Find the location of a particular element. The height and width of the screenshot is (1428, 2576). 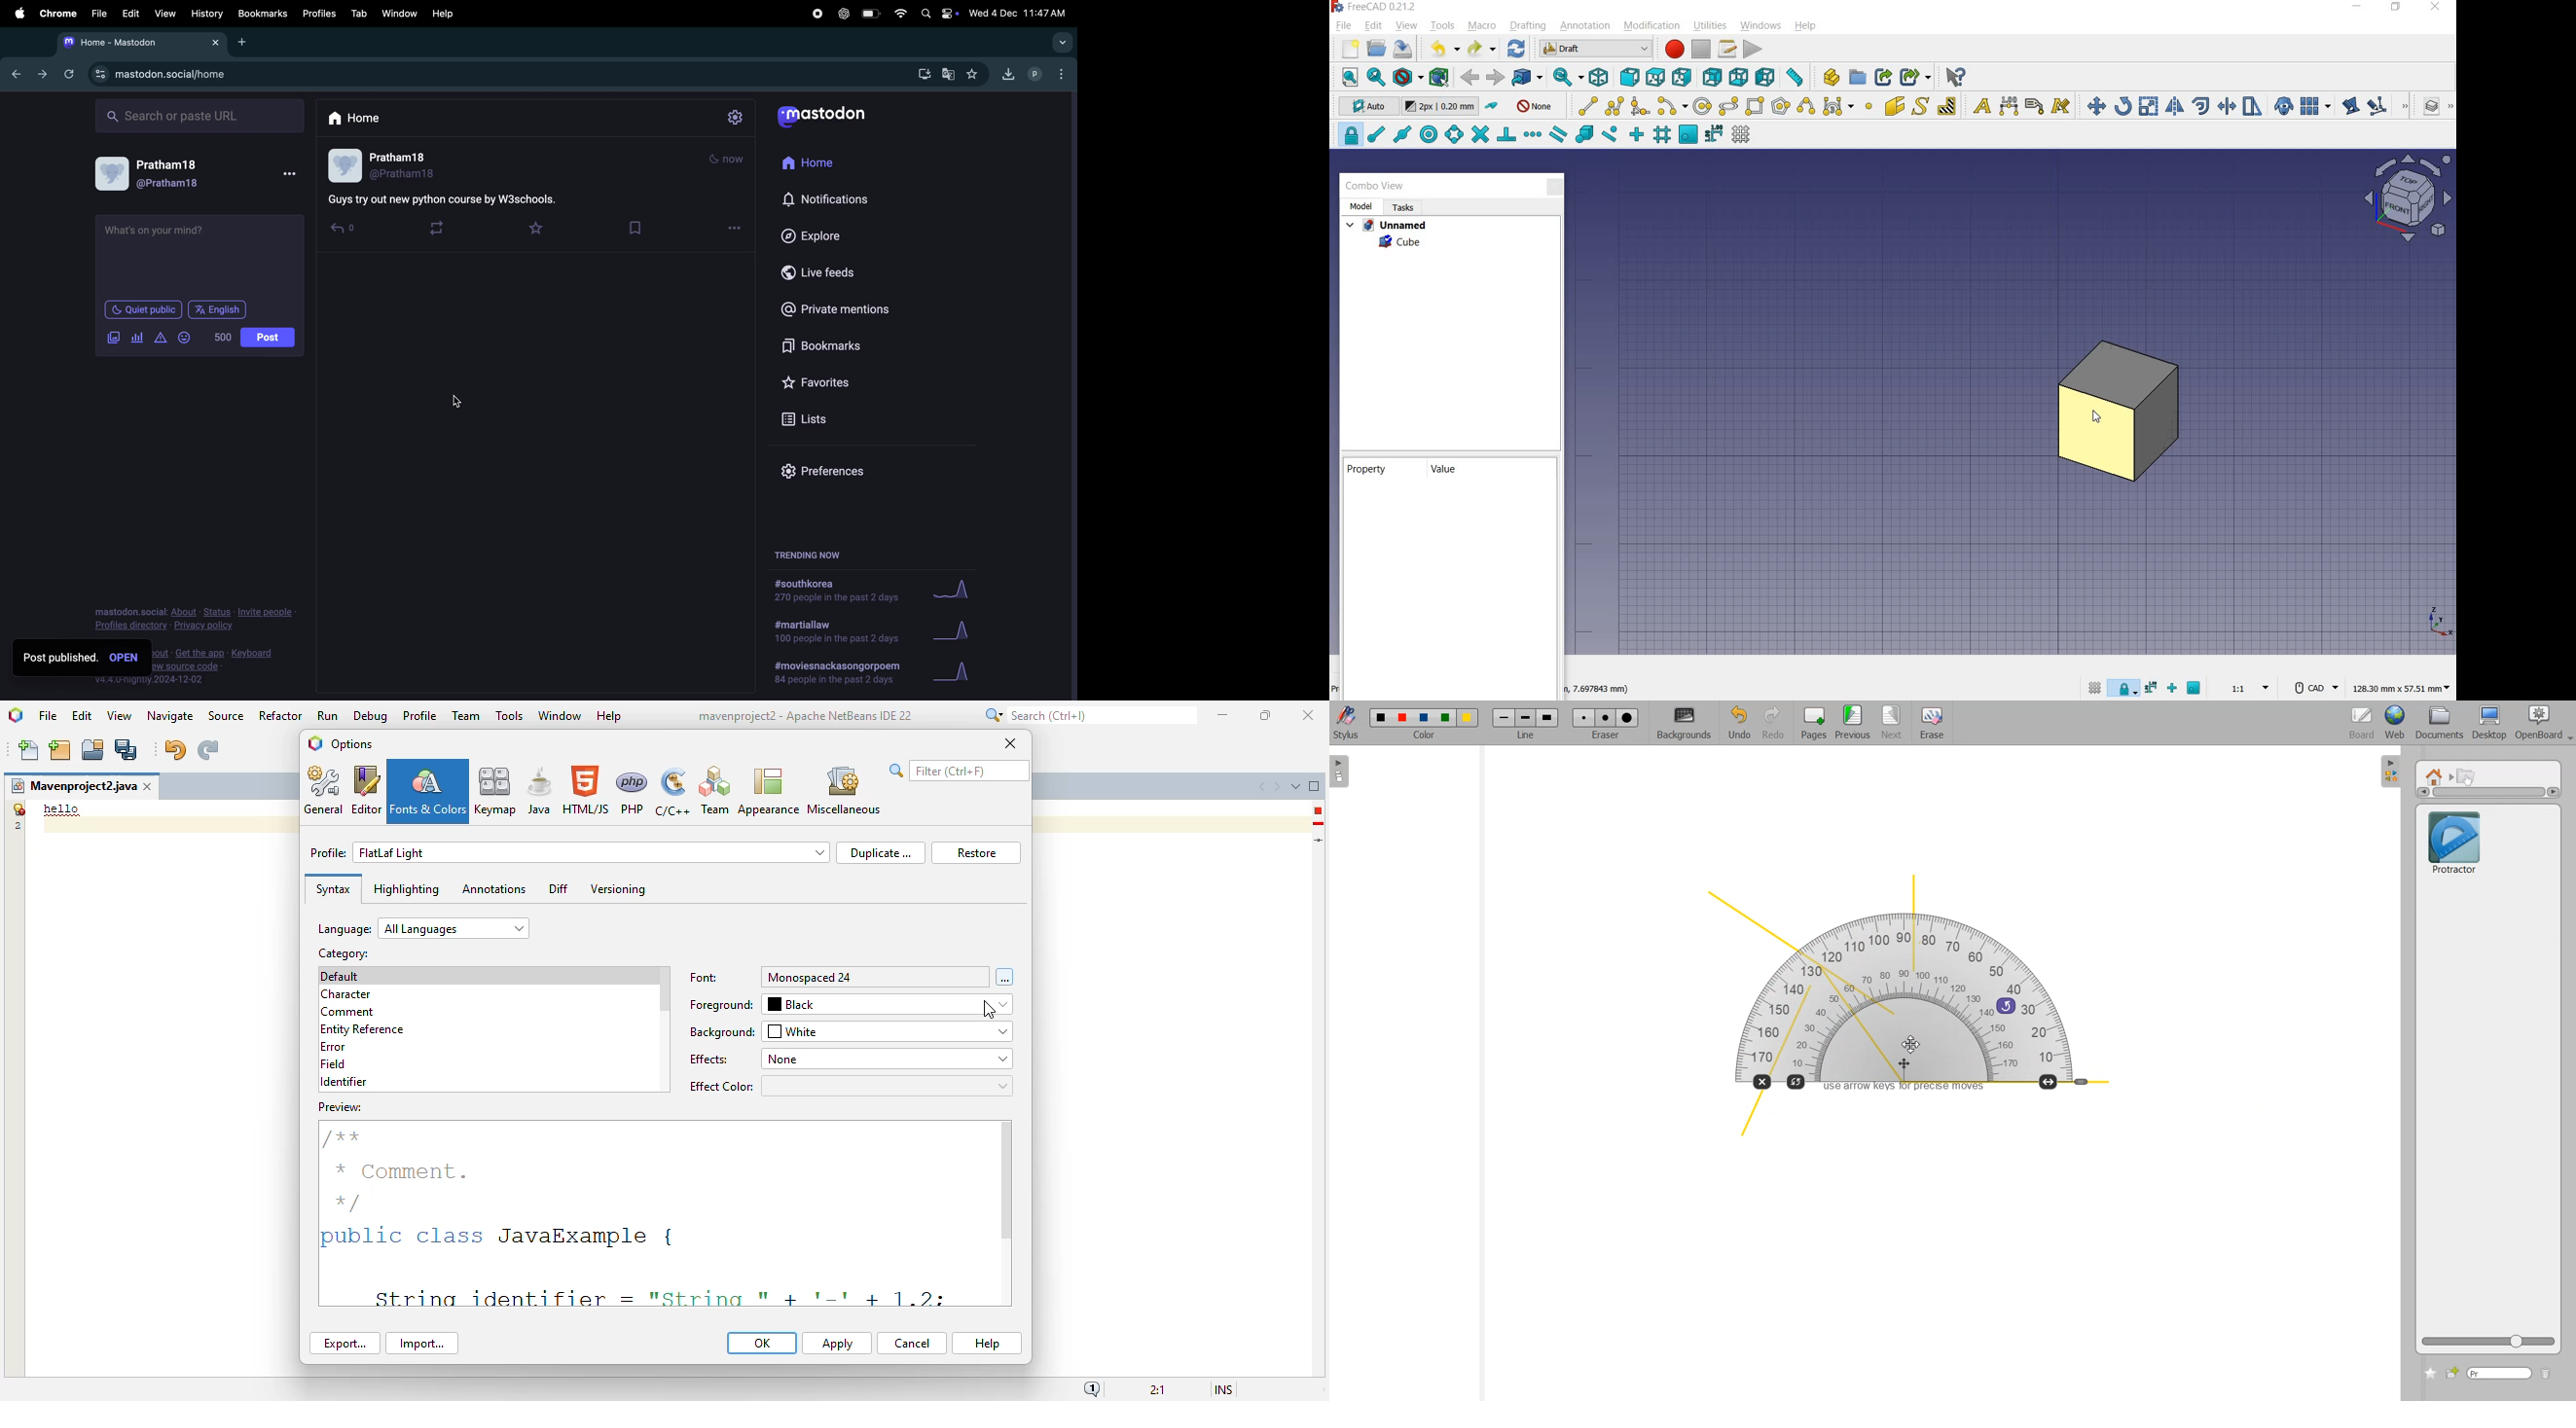

snap midpoint is located at coordinates (1403, 135).